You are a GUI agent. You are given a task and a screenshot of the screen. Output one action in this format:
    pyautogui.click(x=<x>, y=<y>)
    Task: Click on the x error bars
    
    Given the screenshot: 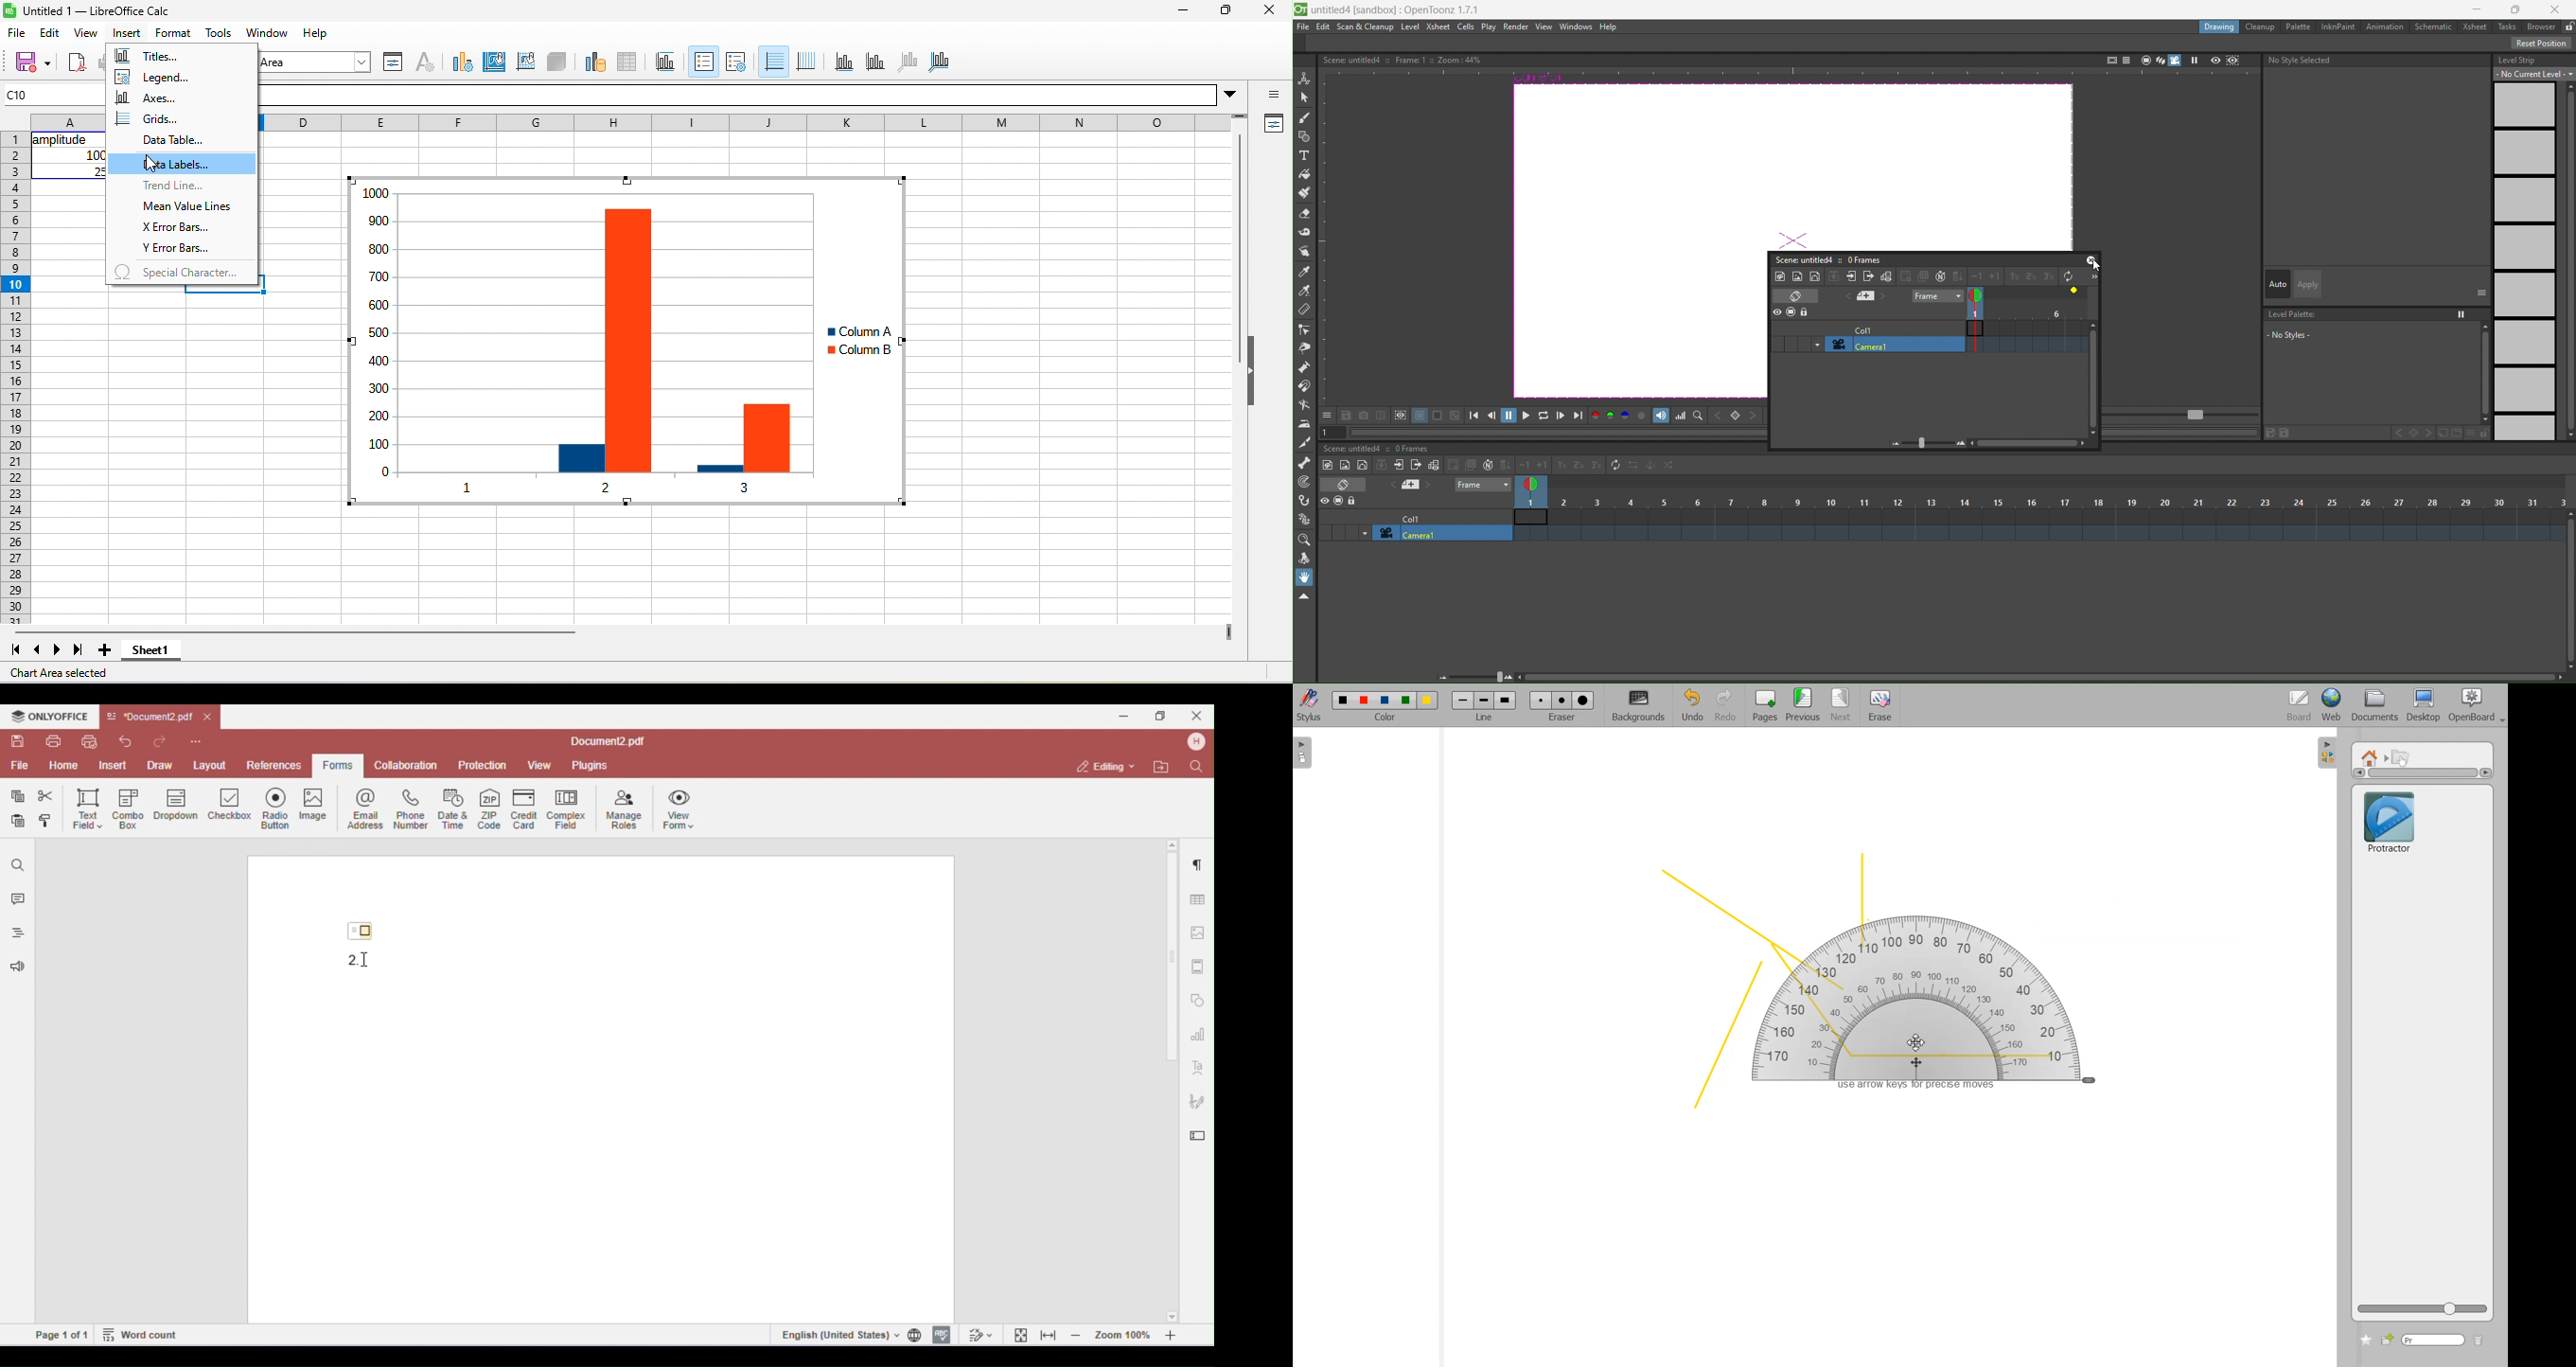 What is the action you would take?
    pyautogui.click(x=185, y=230)
    